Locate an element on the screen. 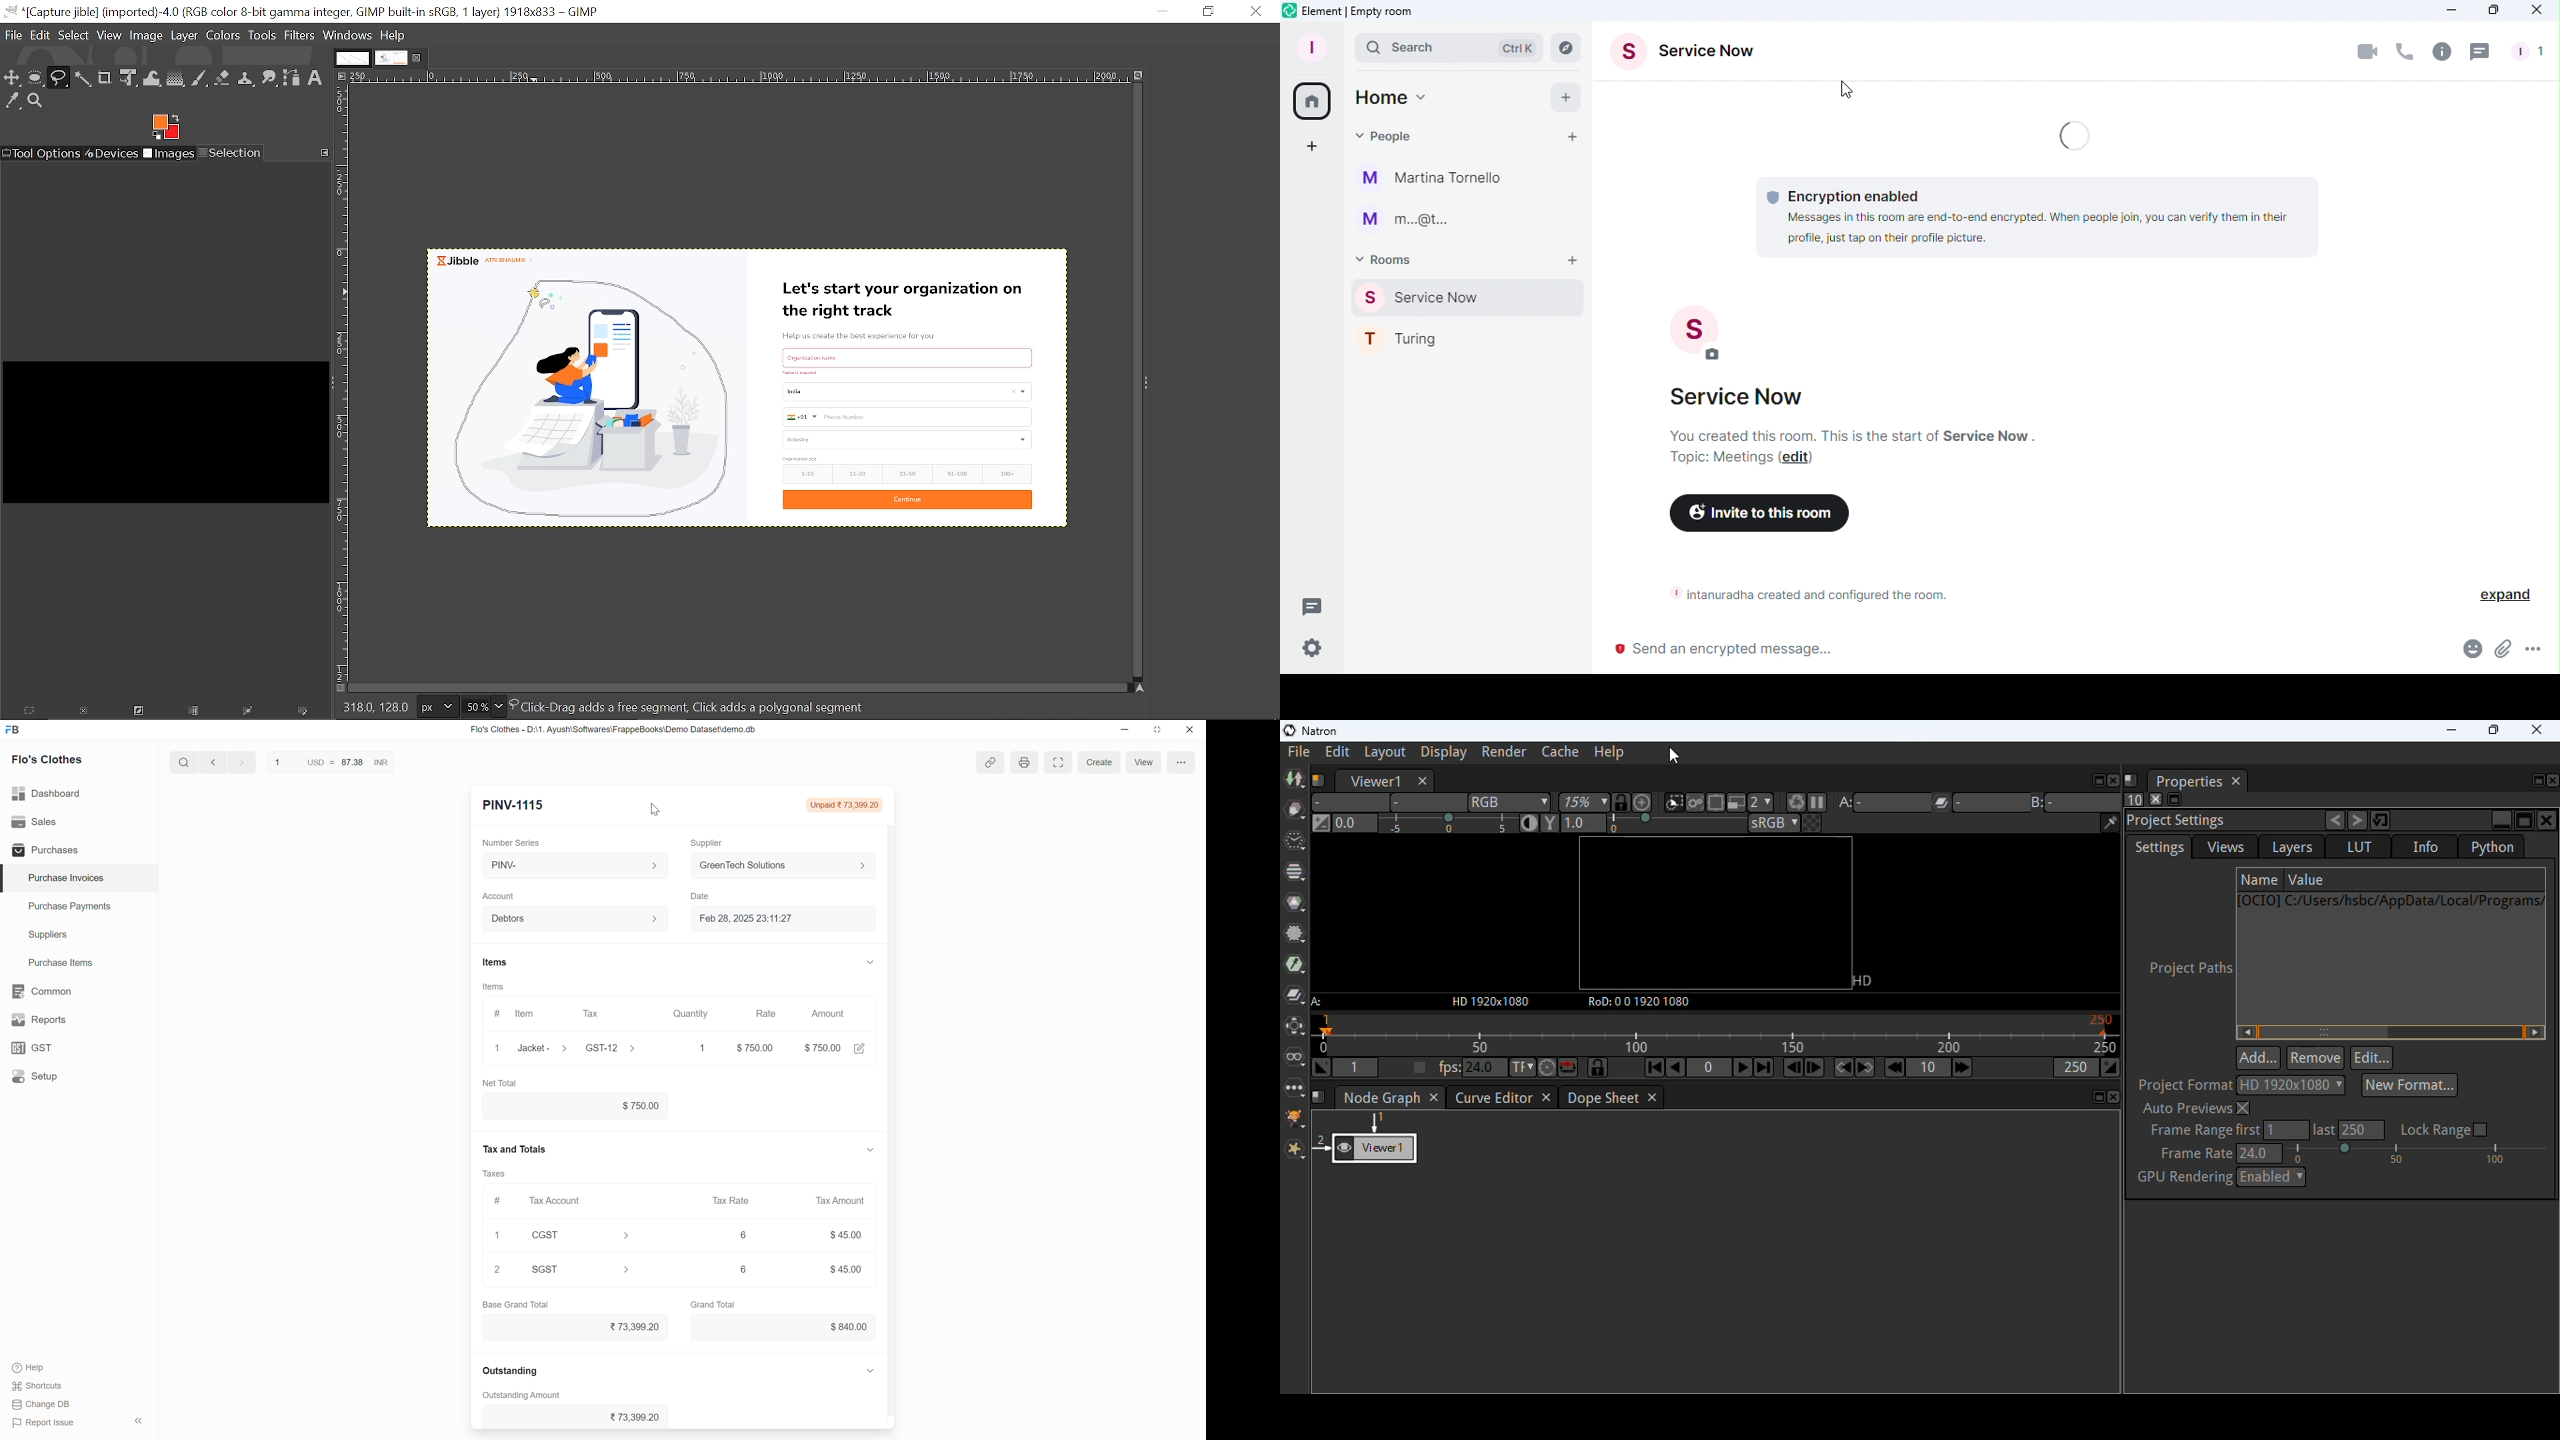  Settings is located at coordinates (1312, 648).